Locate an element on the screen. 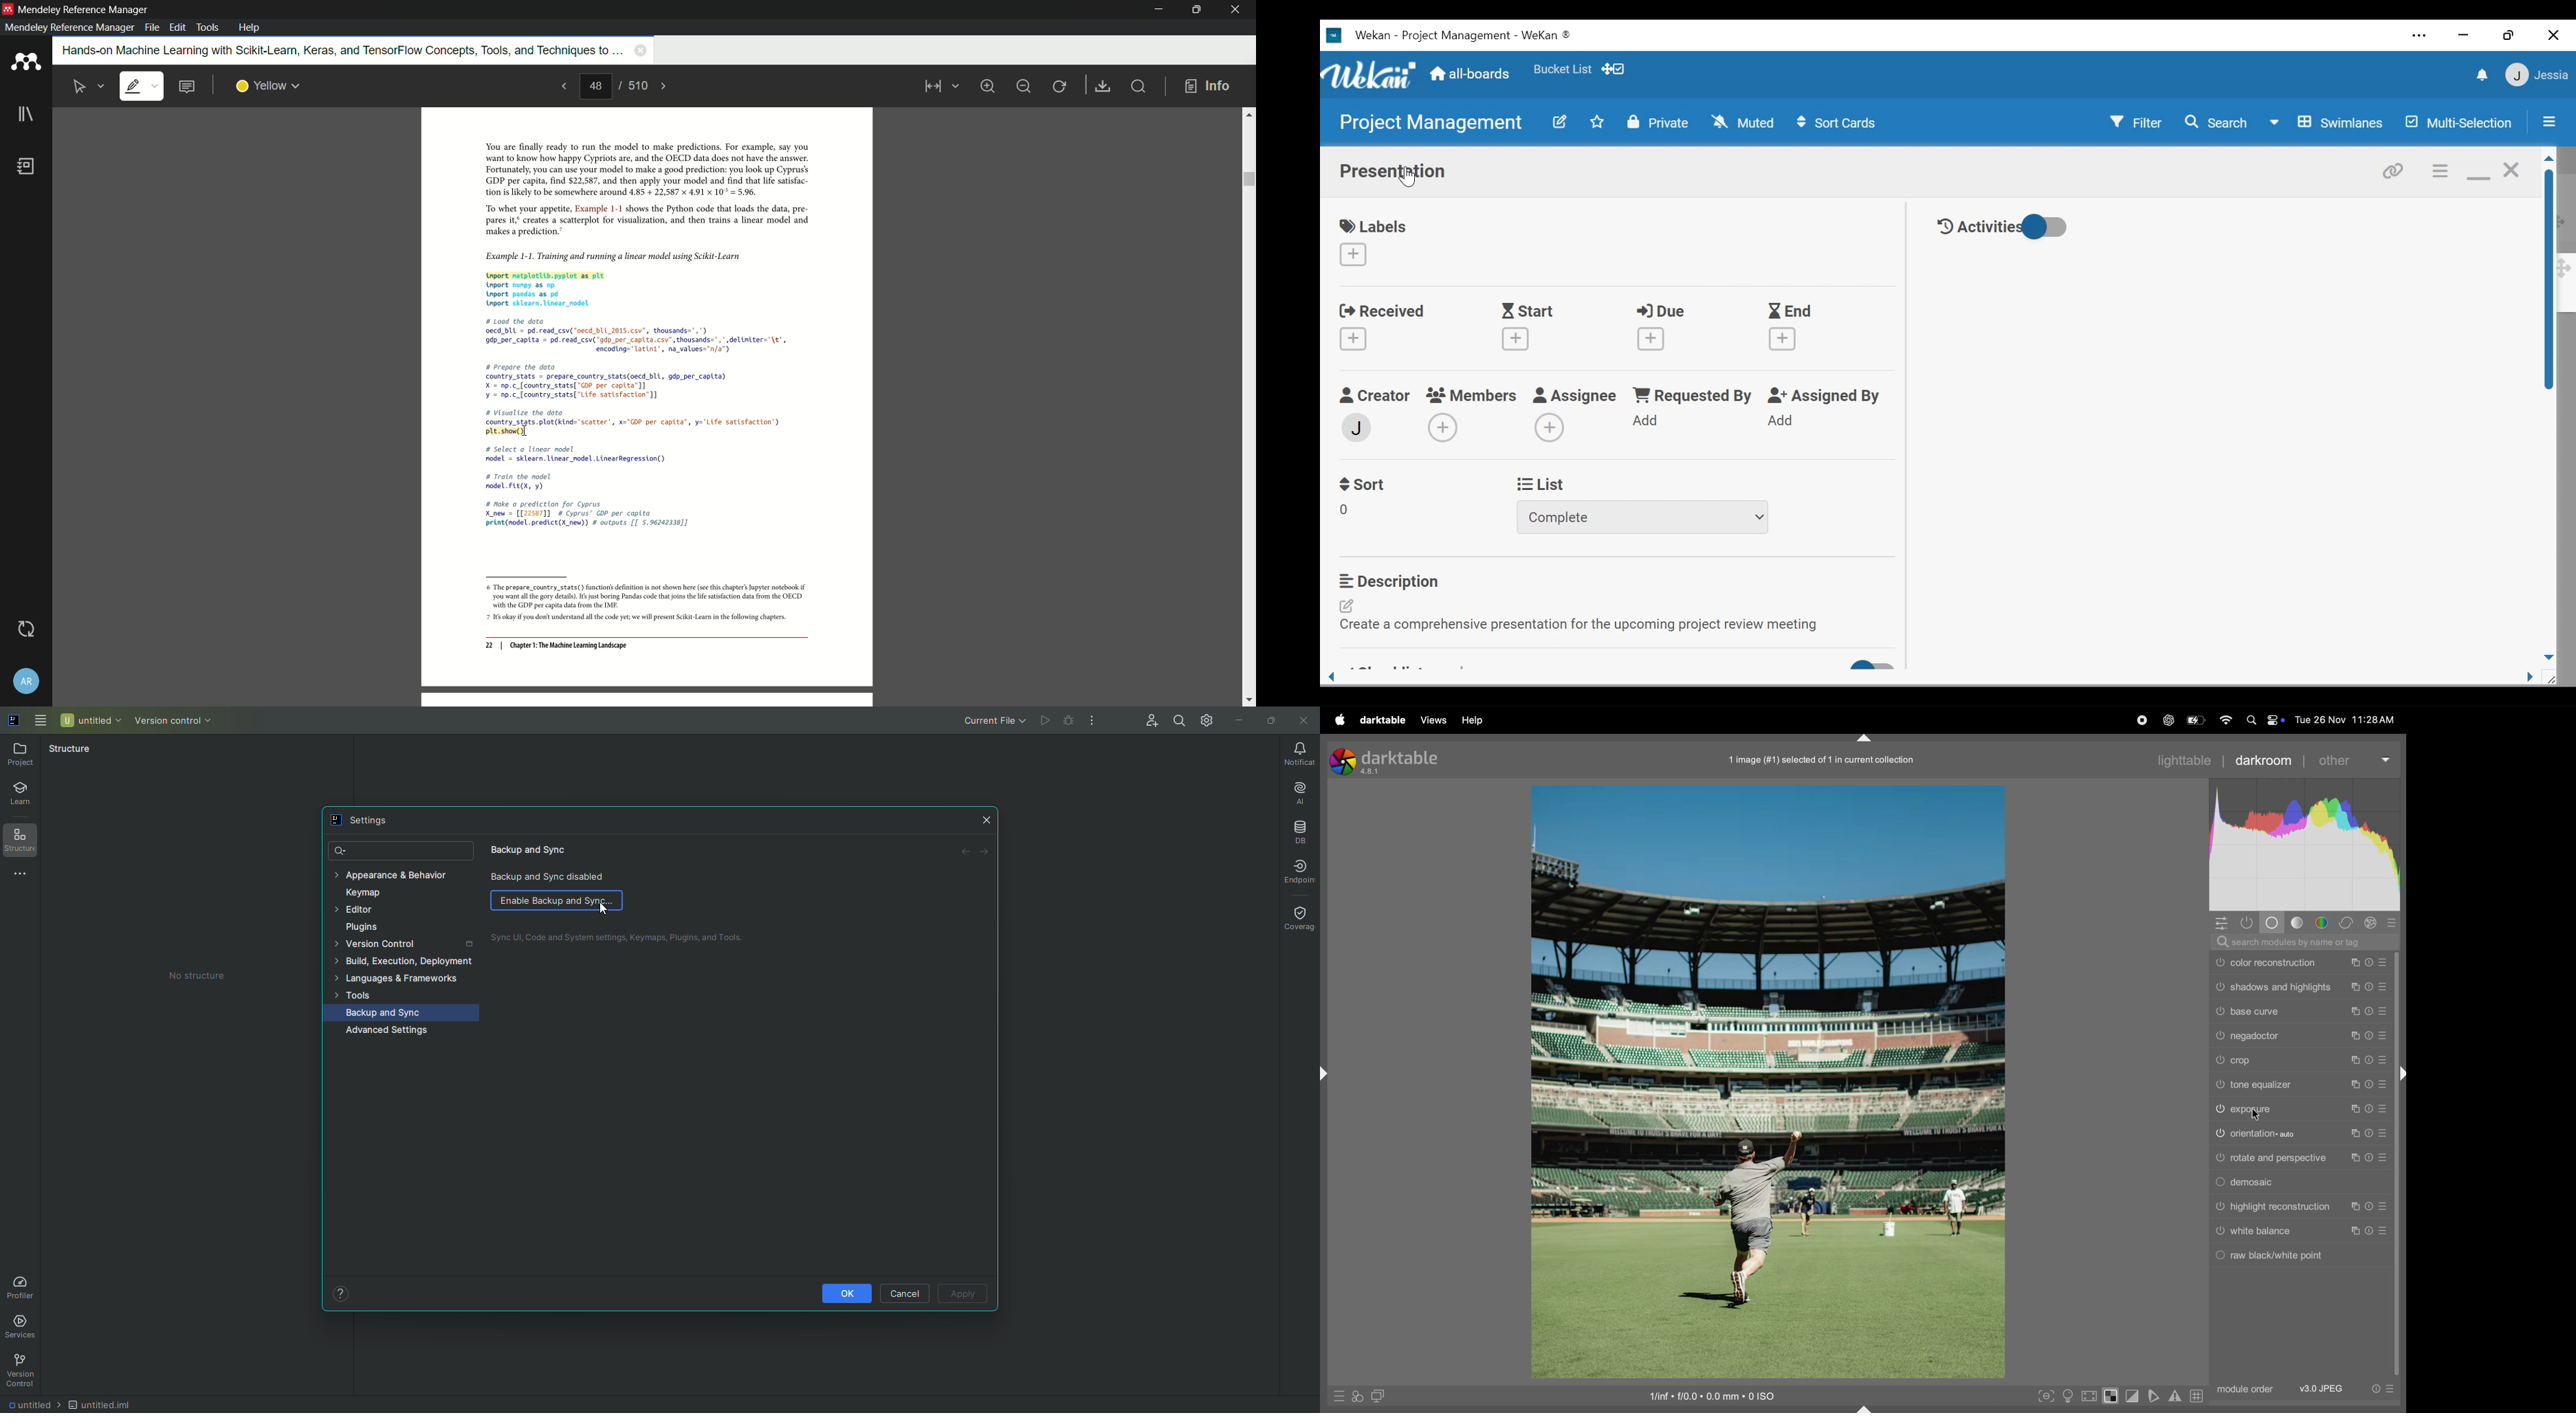 The height and width of the screenshot is (1428, 2576). crop is located at coordinates (2244, 1062).